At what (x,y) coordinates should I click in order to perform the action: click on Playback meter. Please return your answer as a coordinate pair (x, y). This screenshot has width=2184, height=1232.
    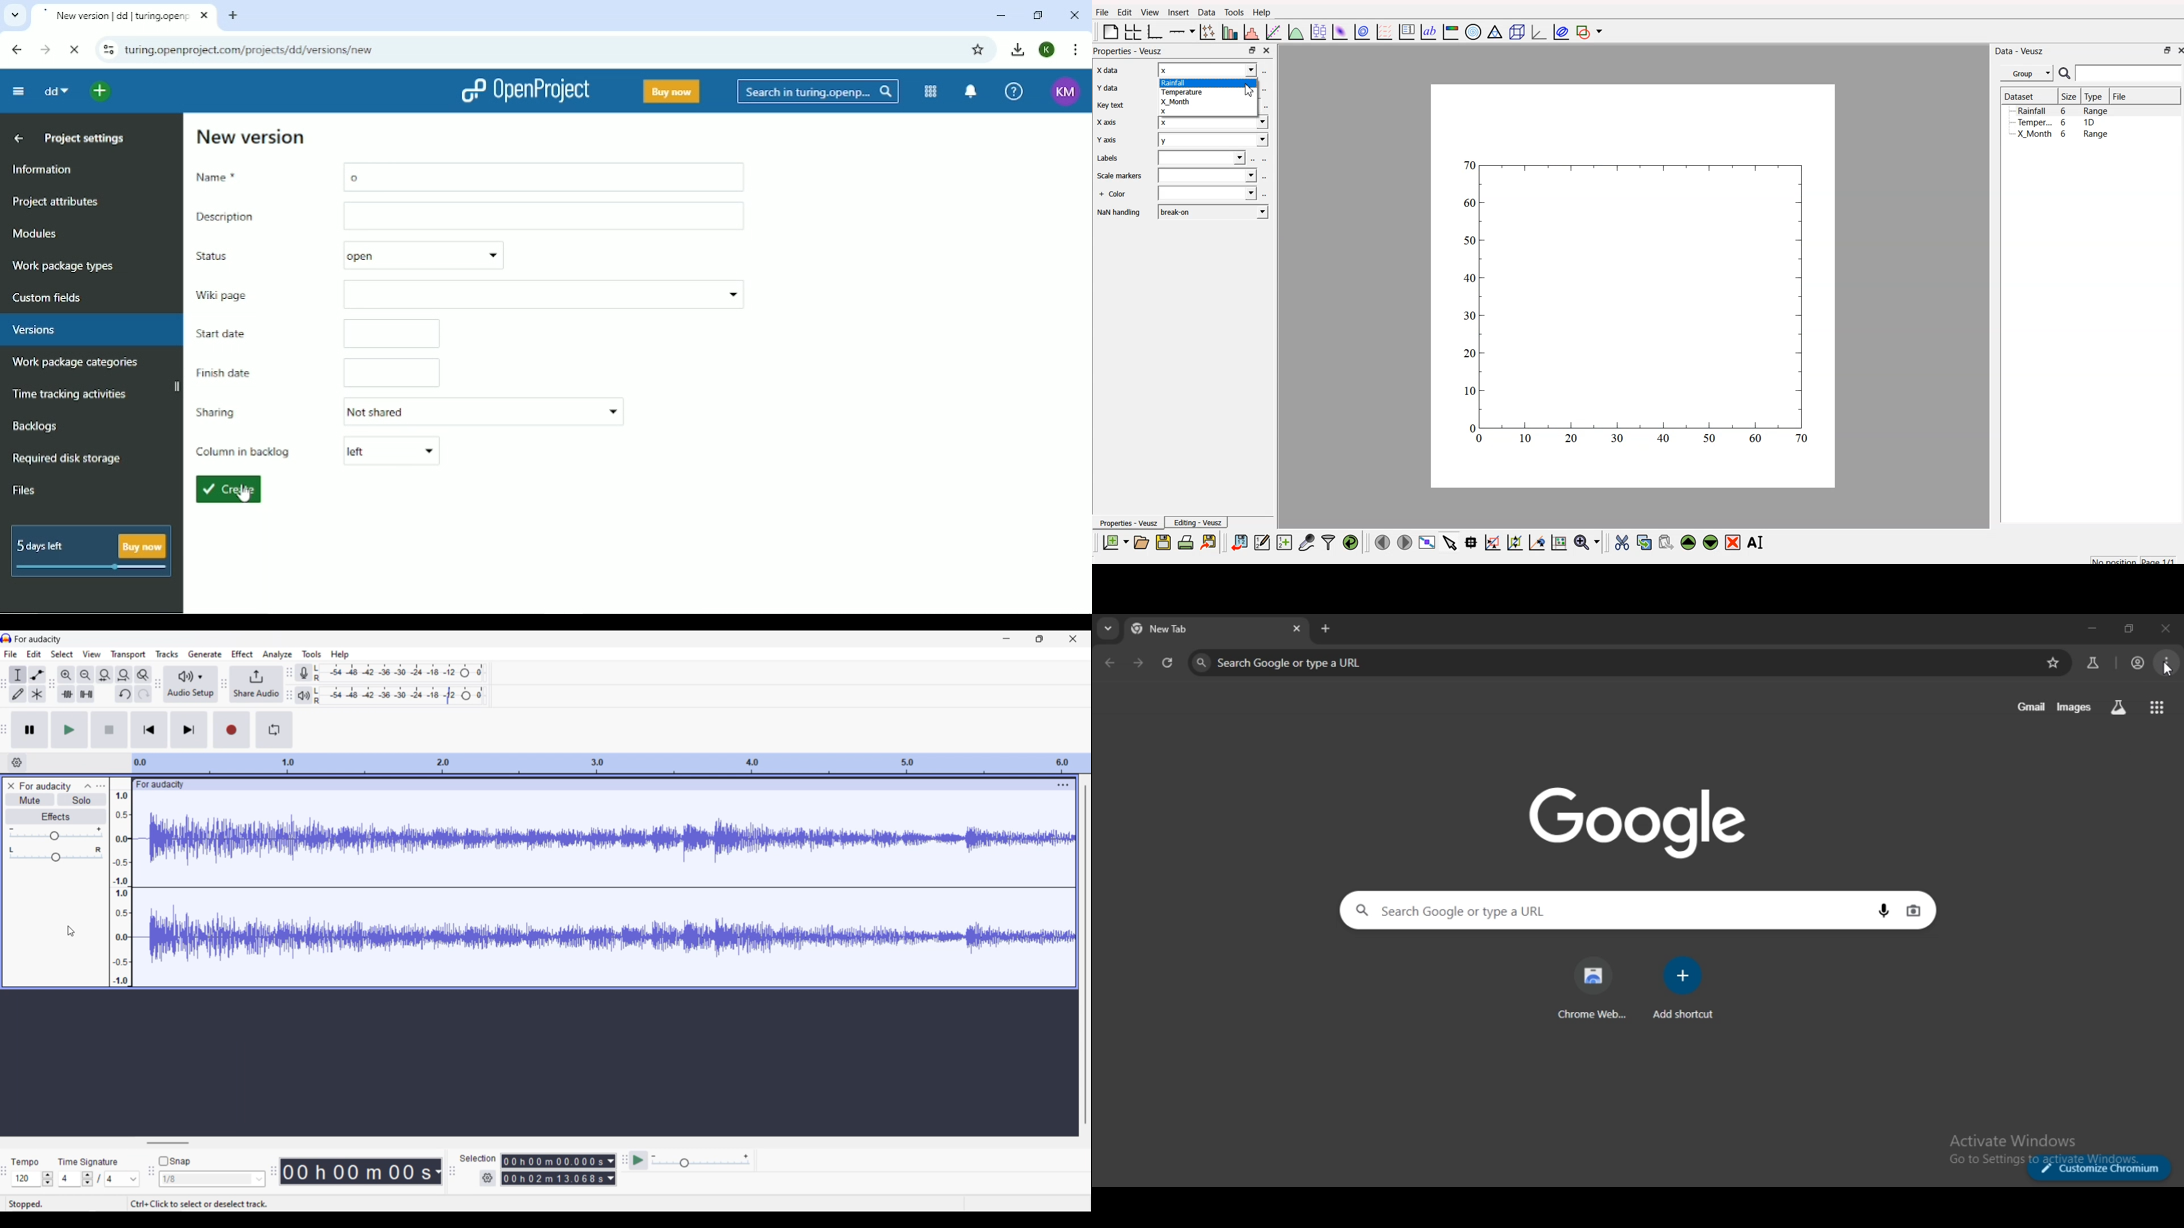
    Looking at the image, I should click on (304, 696).